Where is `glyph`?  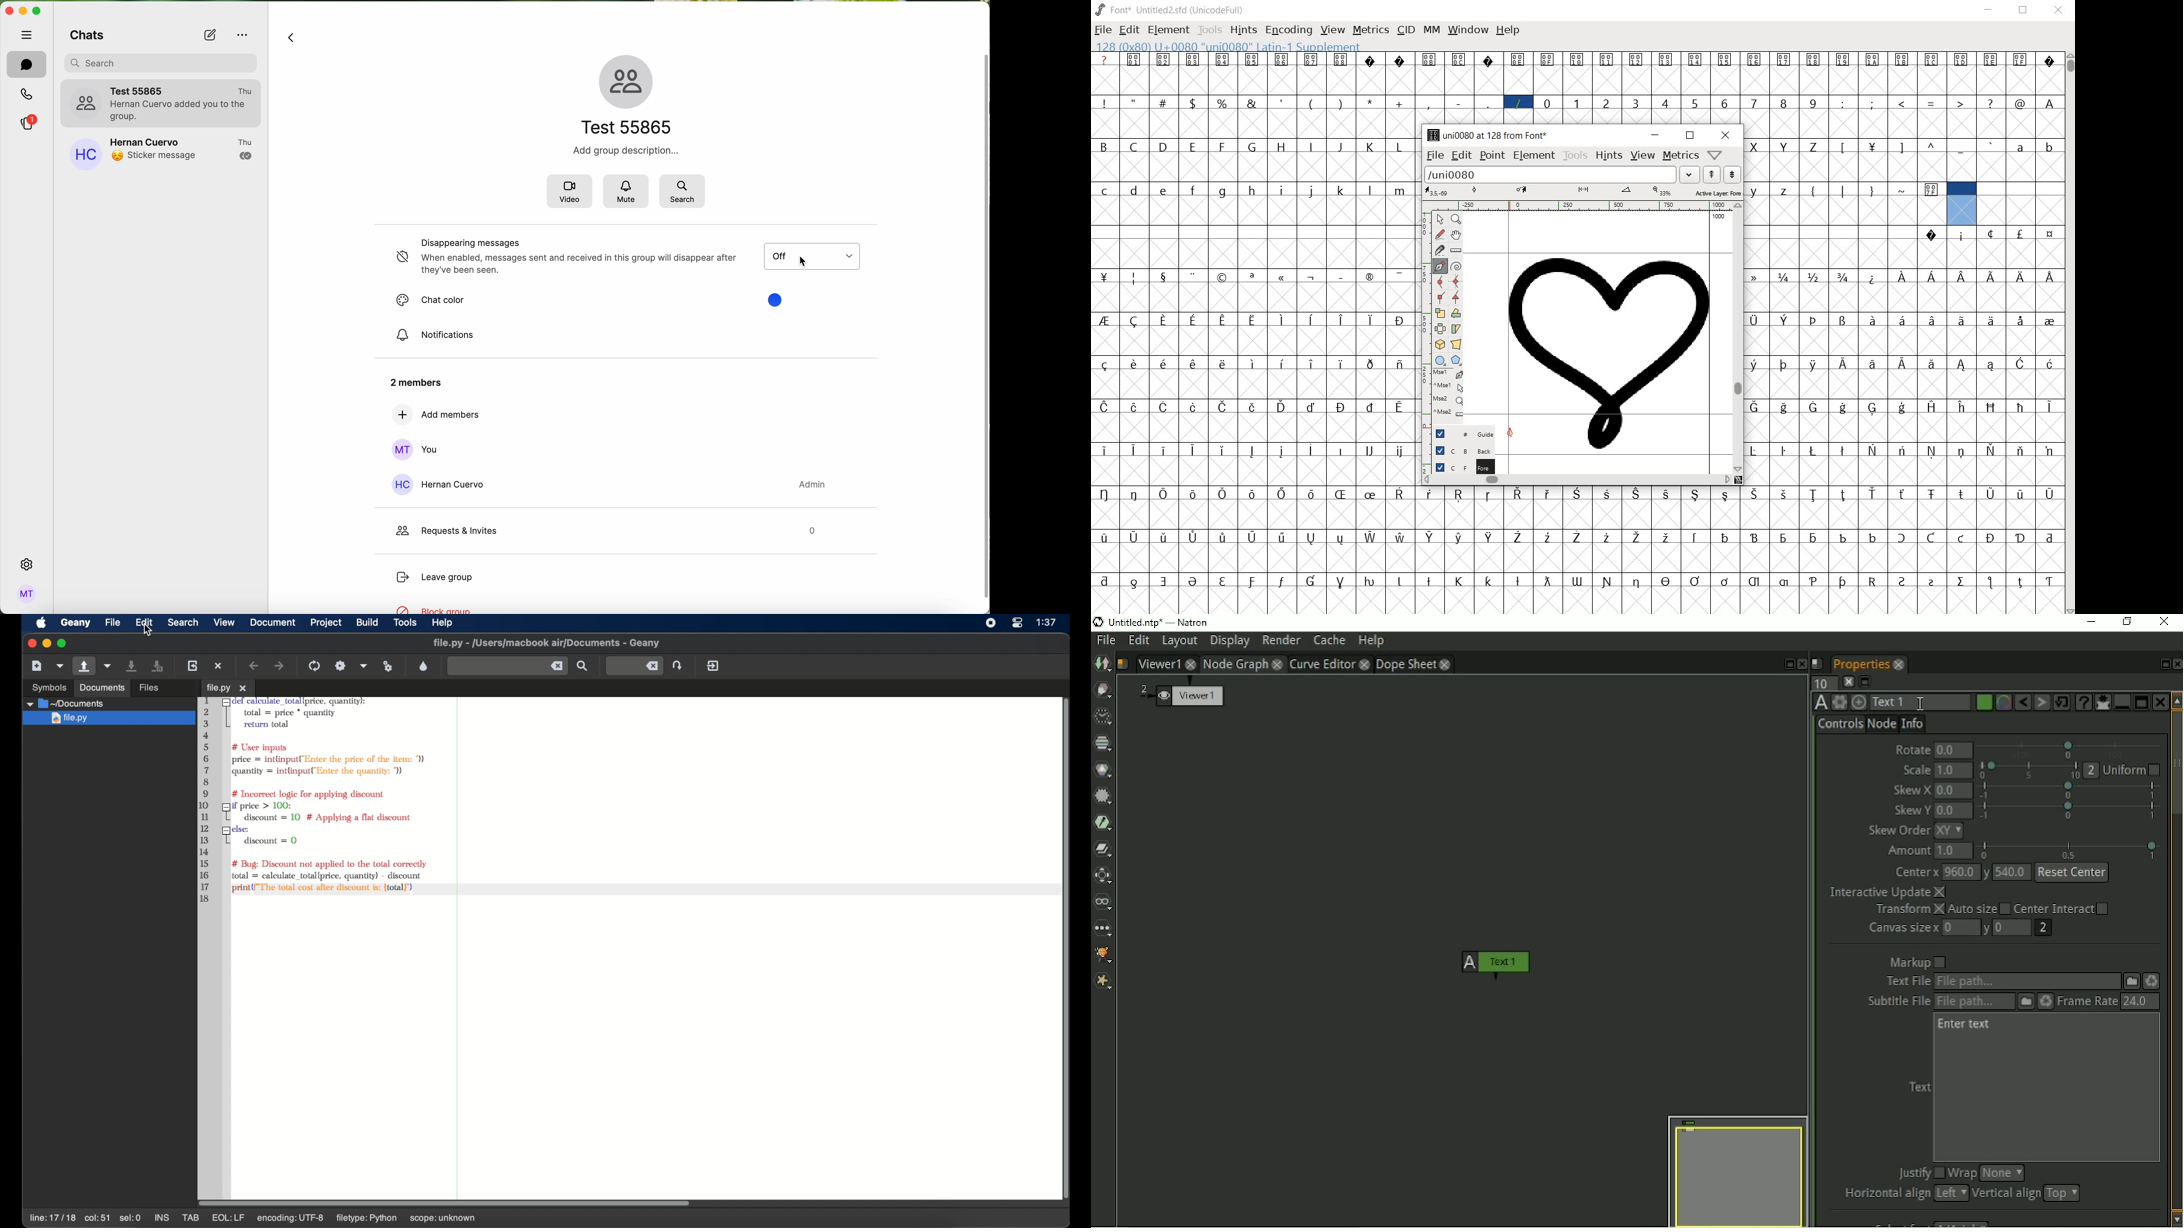 glyph is located at coordinates (1991, 233).